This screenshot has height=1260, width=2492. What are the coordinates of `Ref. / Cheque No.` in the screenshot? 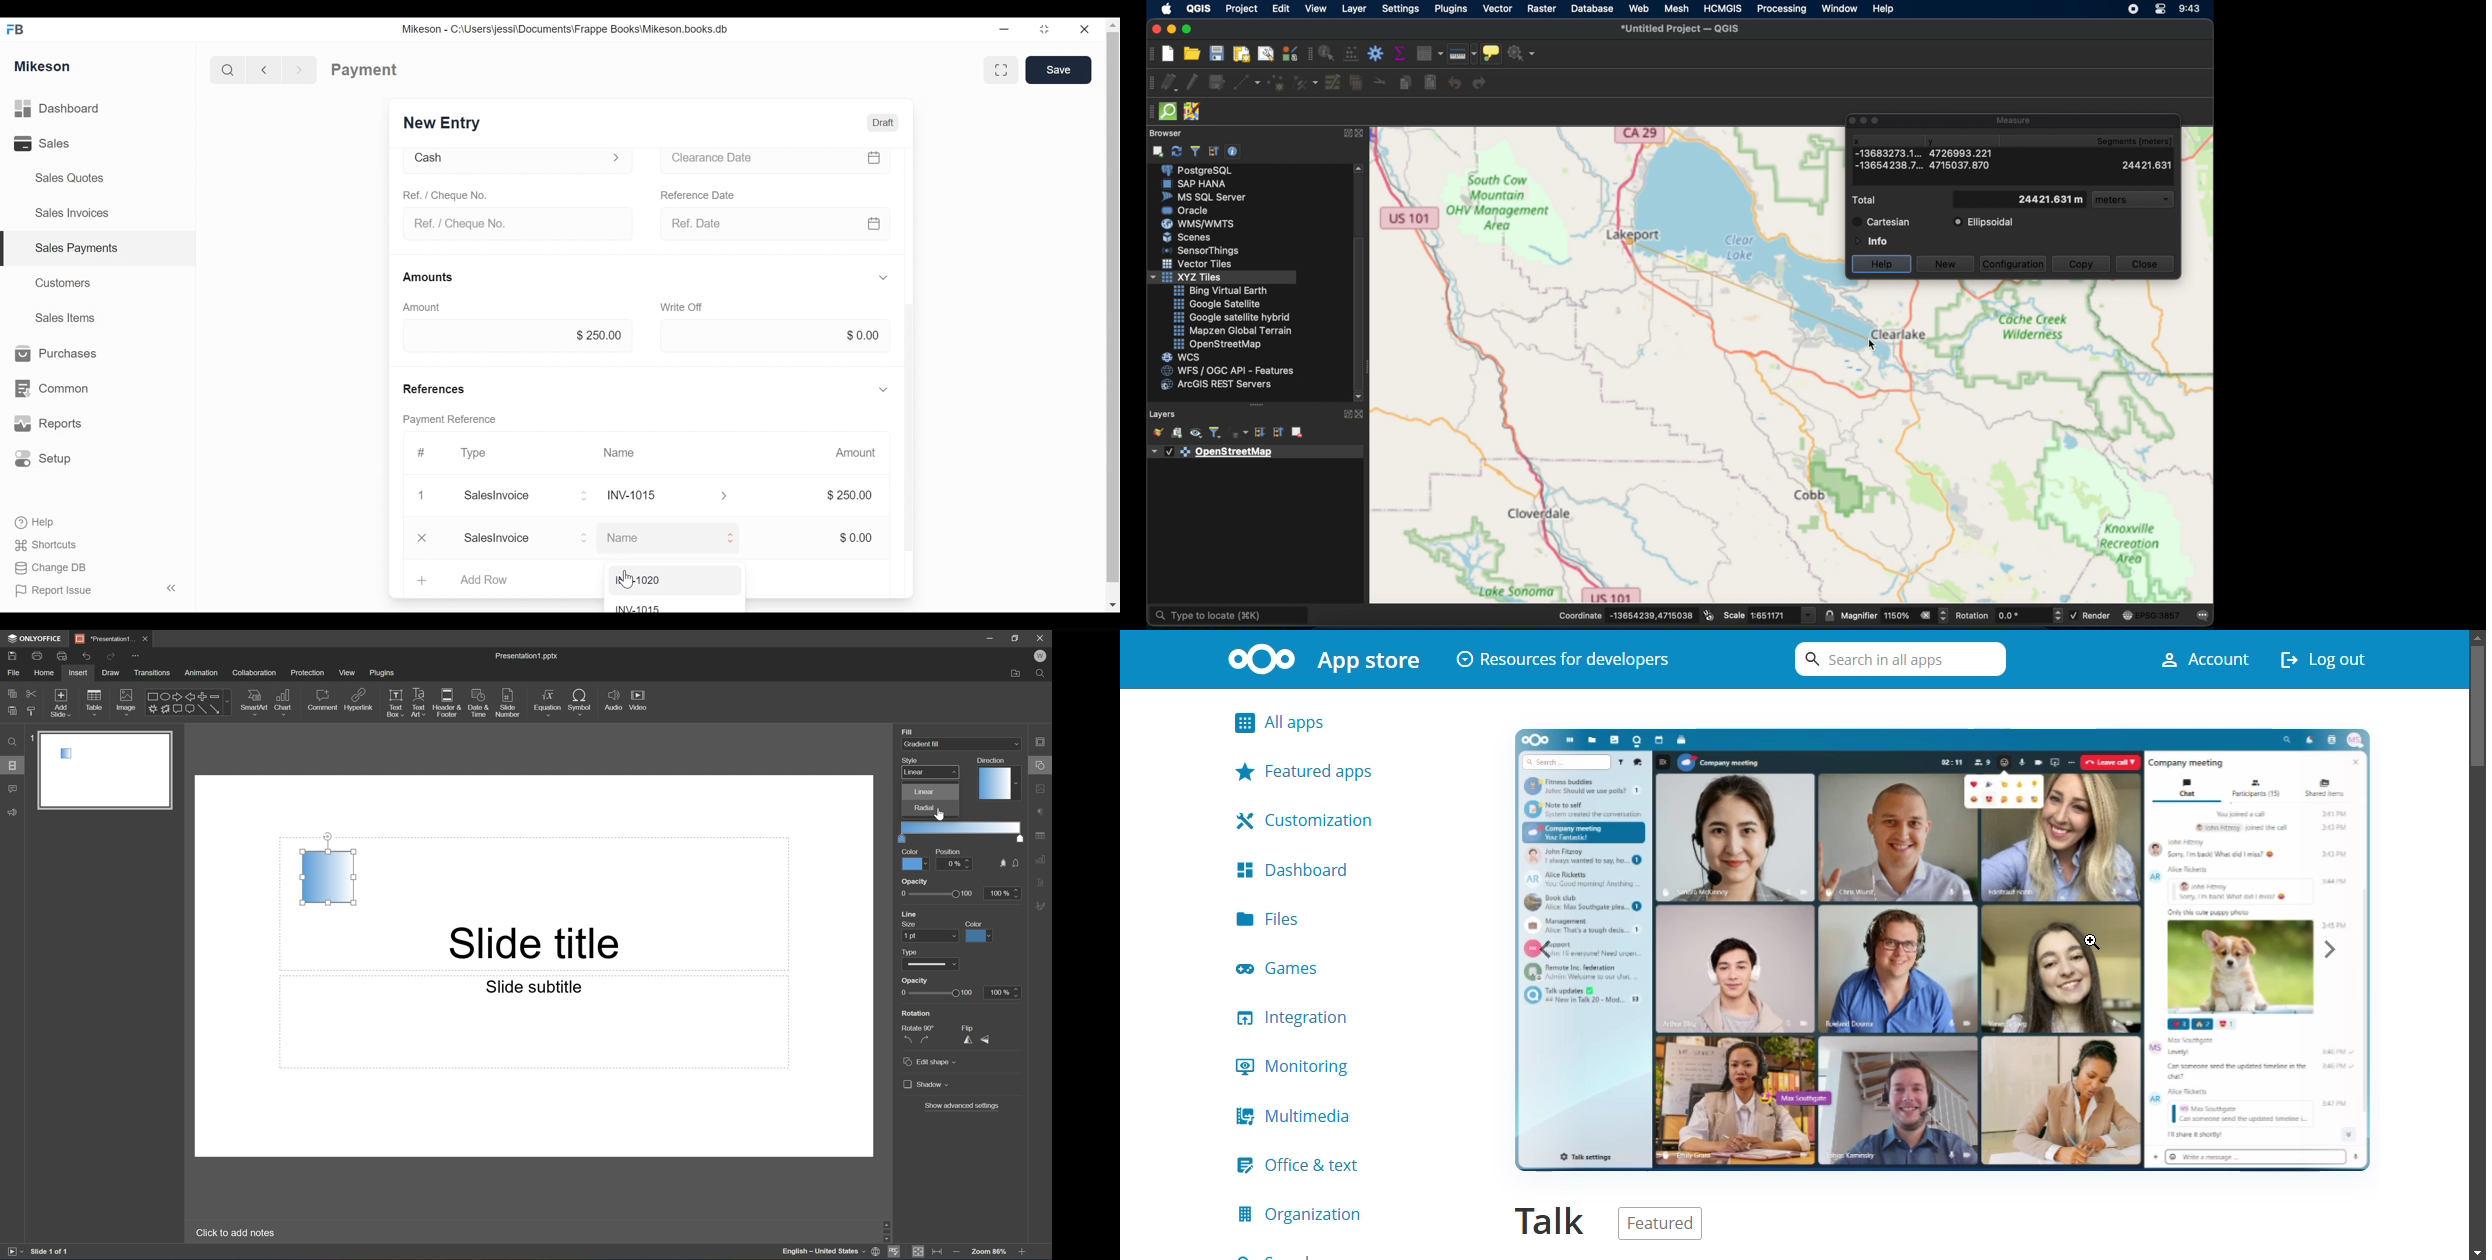 It's located at (457, 197).